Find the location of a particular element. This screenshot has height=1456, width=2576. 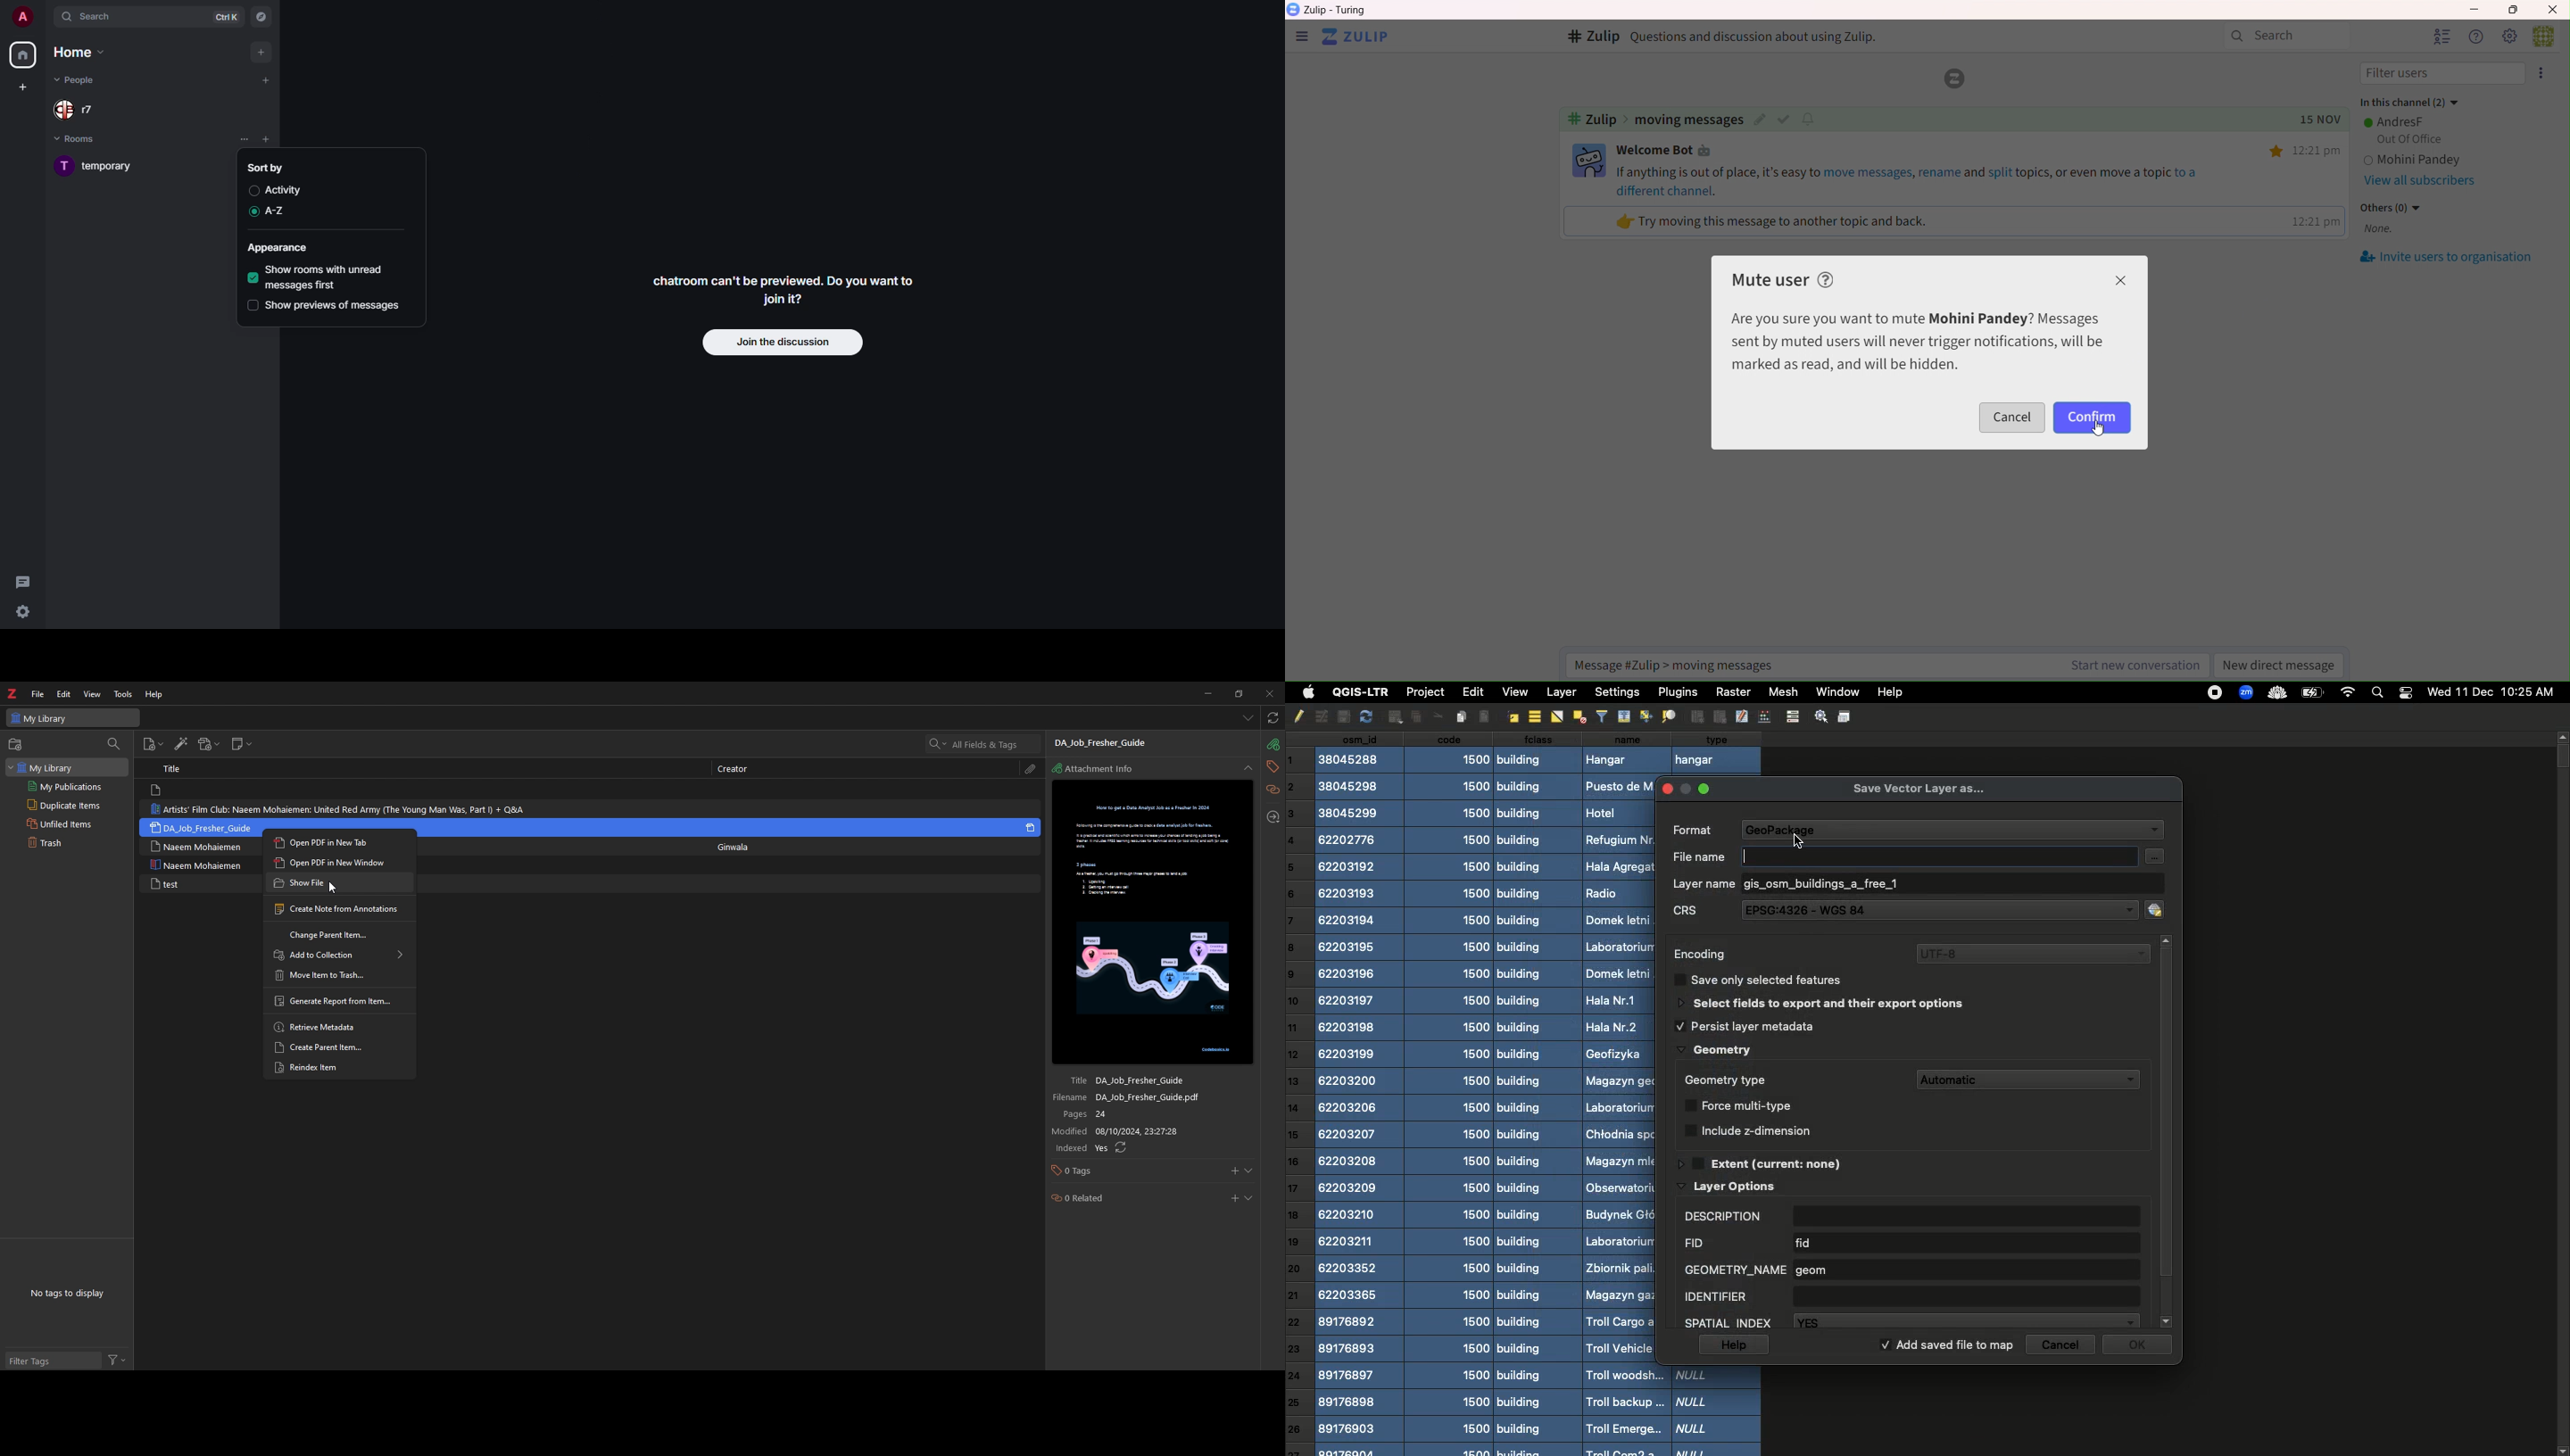

note is located at coordinates (197, 846).